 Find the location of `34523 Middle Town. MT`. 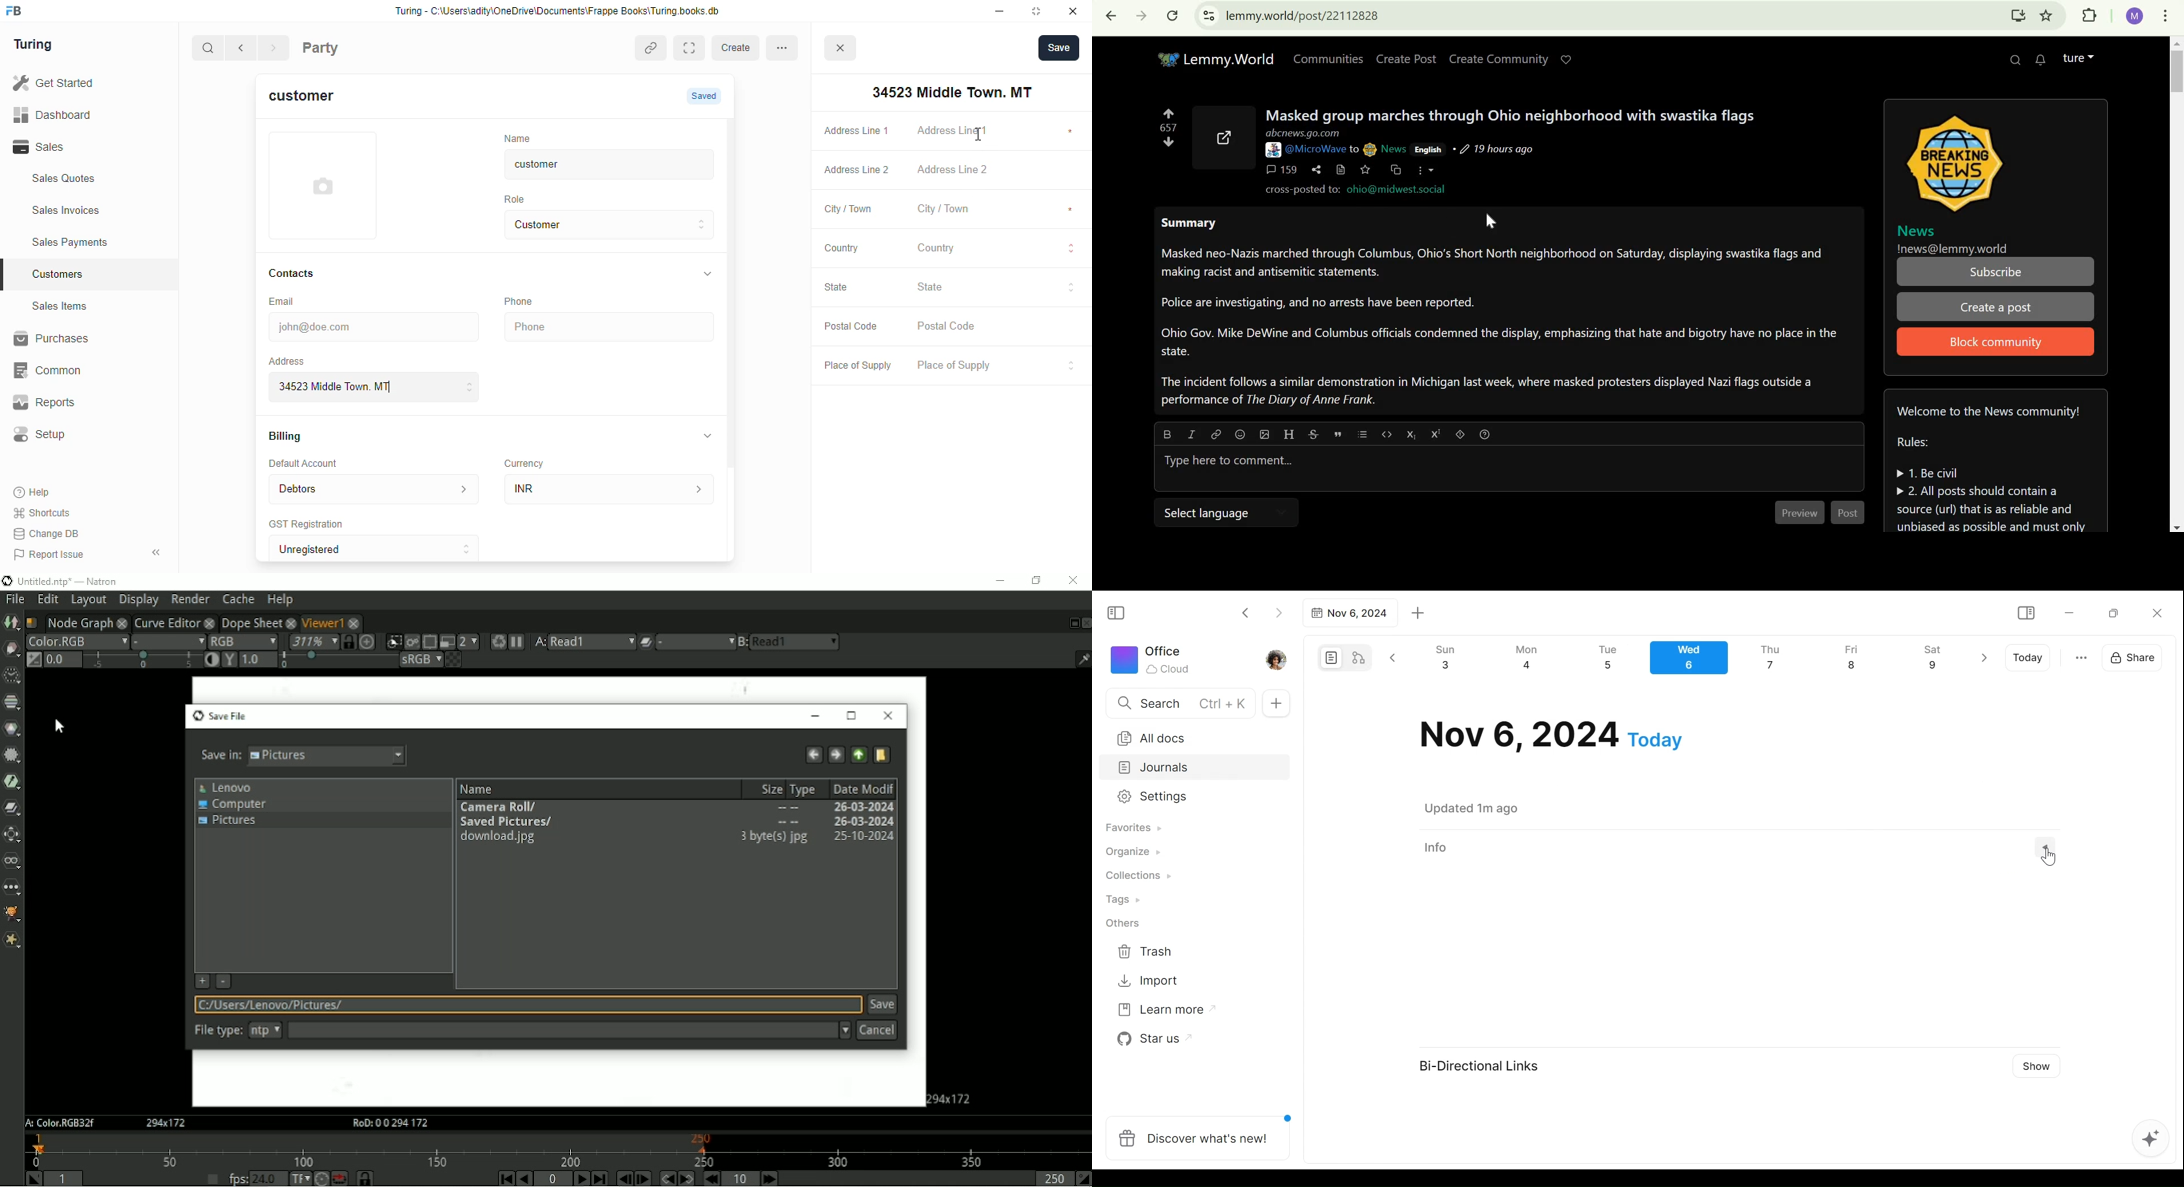

34523 Middle Town. MT is located at coordinates (377, 387).